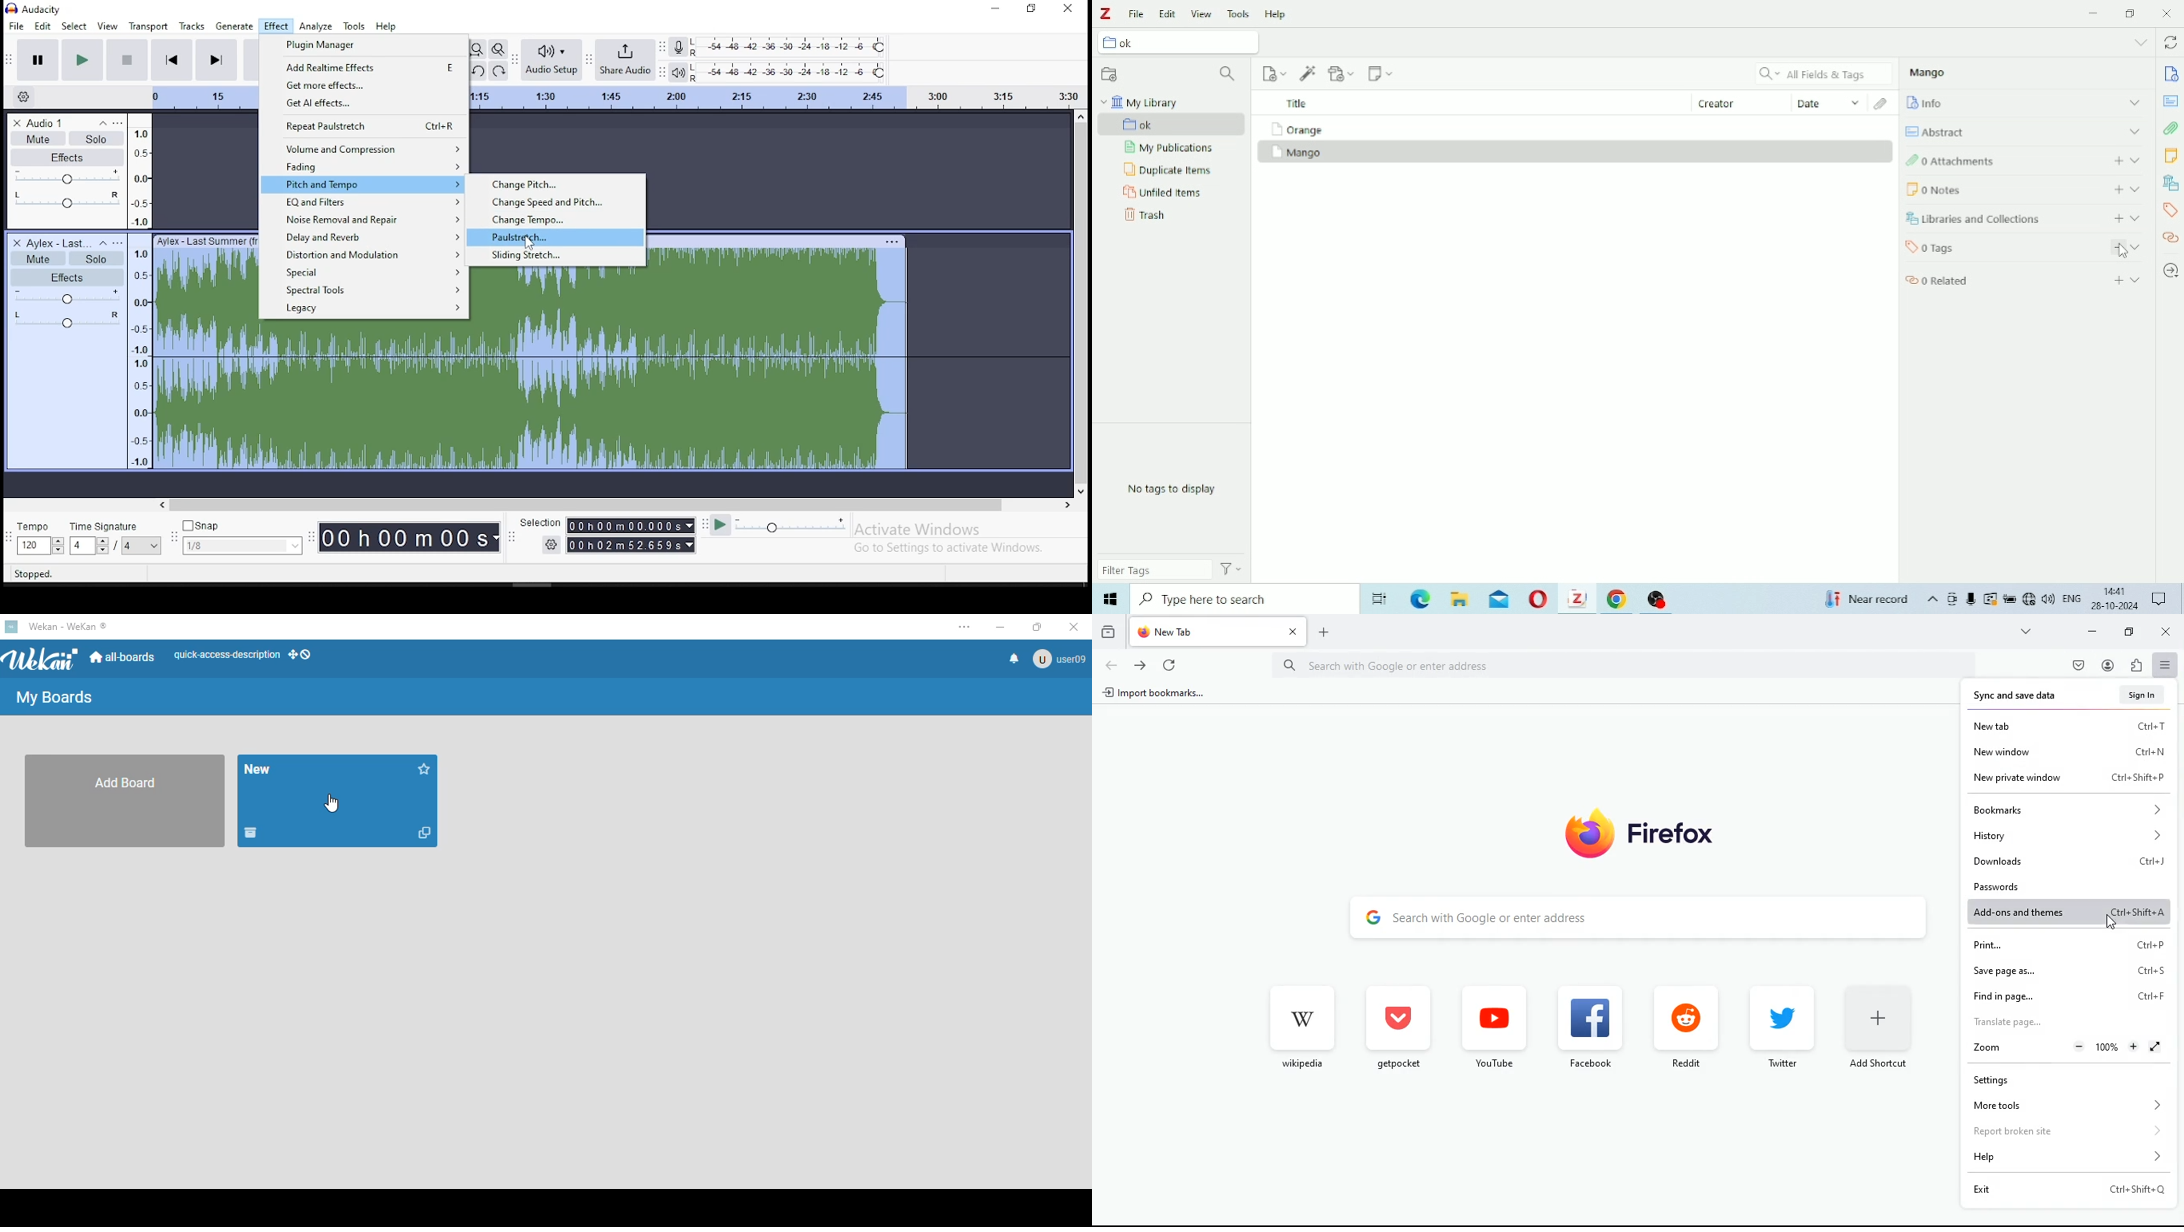 This screenshot has width=2184, height=1232. Describe the element at coordinates (99, 139) in the screenshot. I see `solo` at that location.